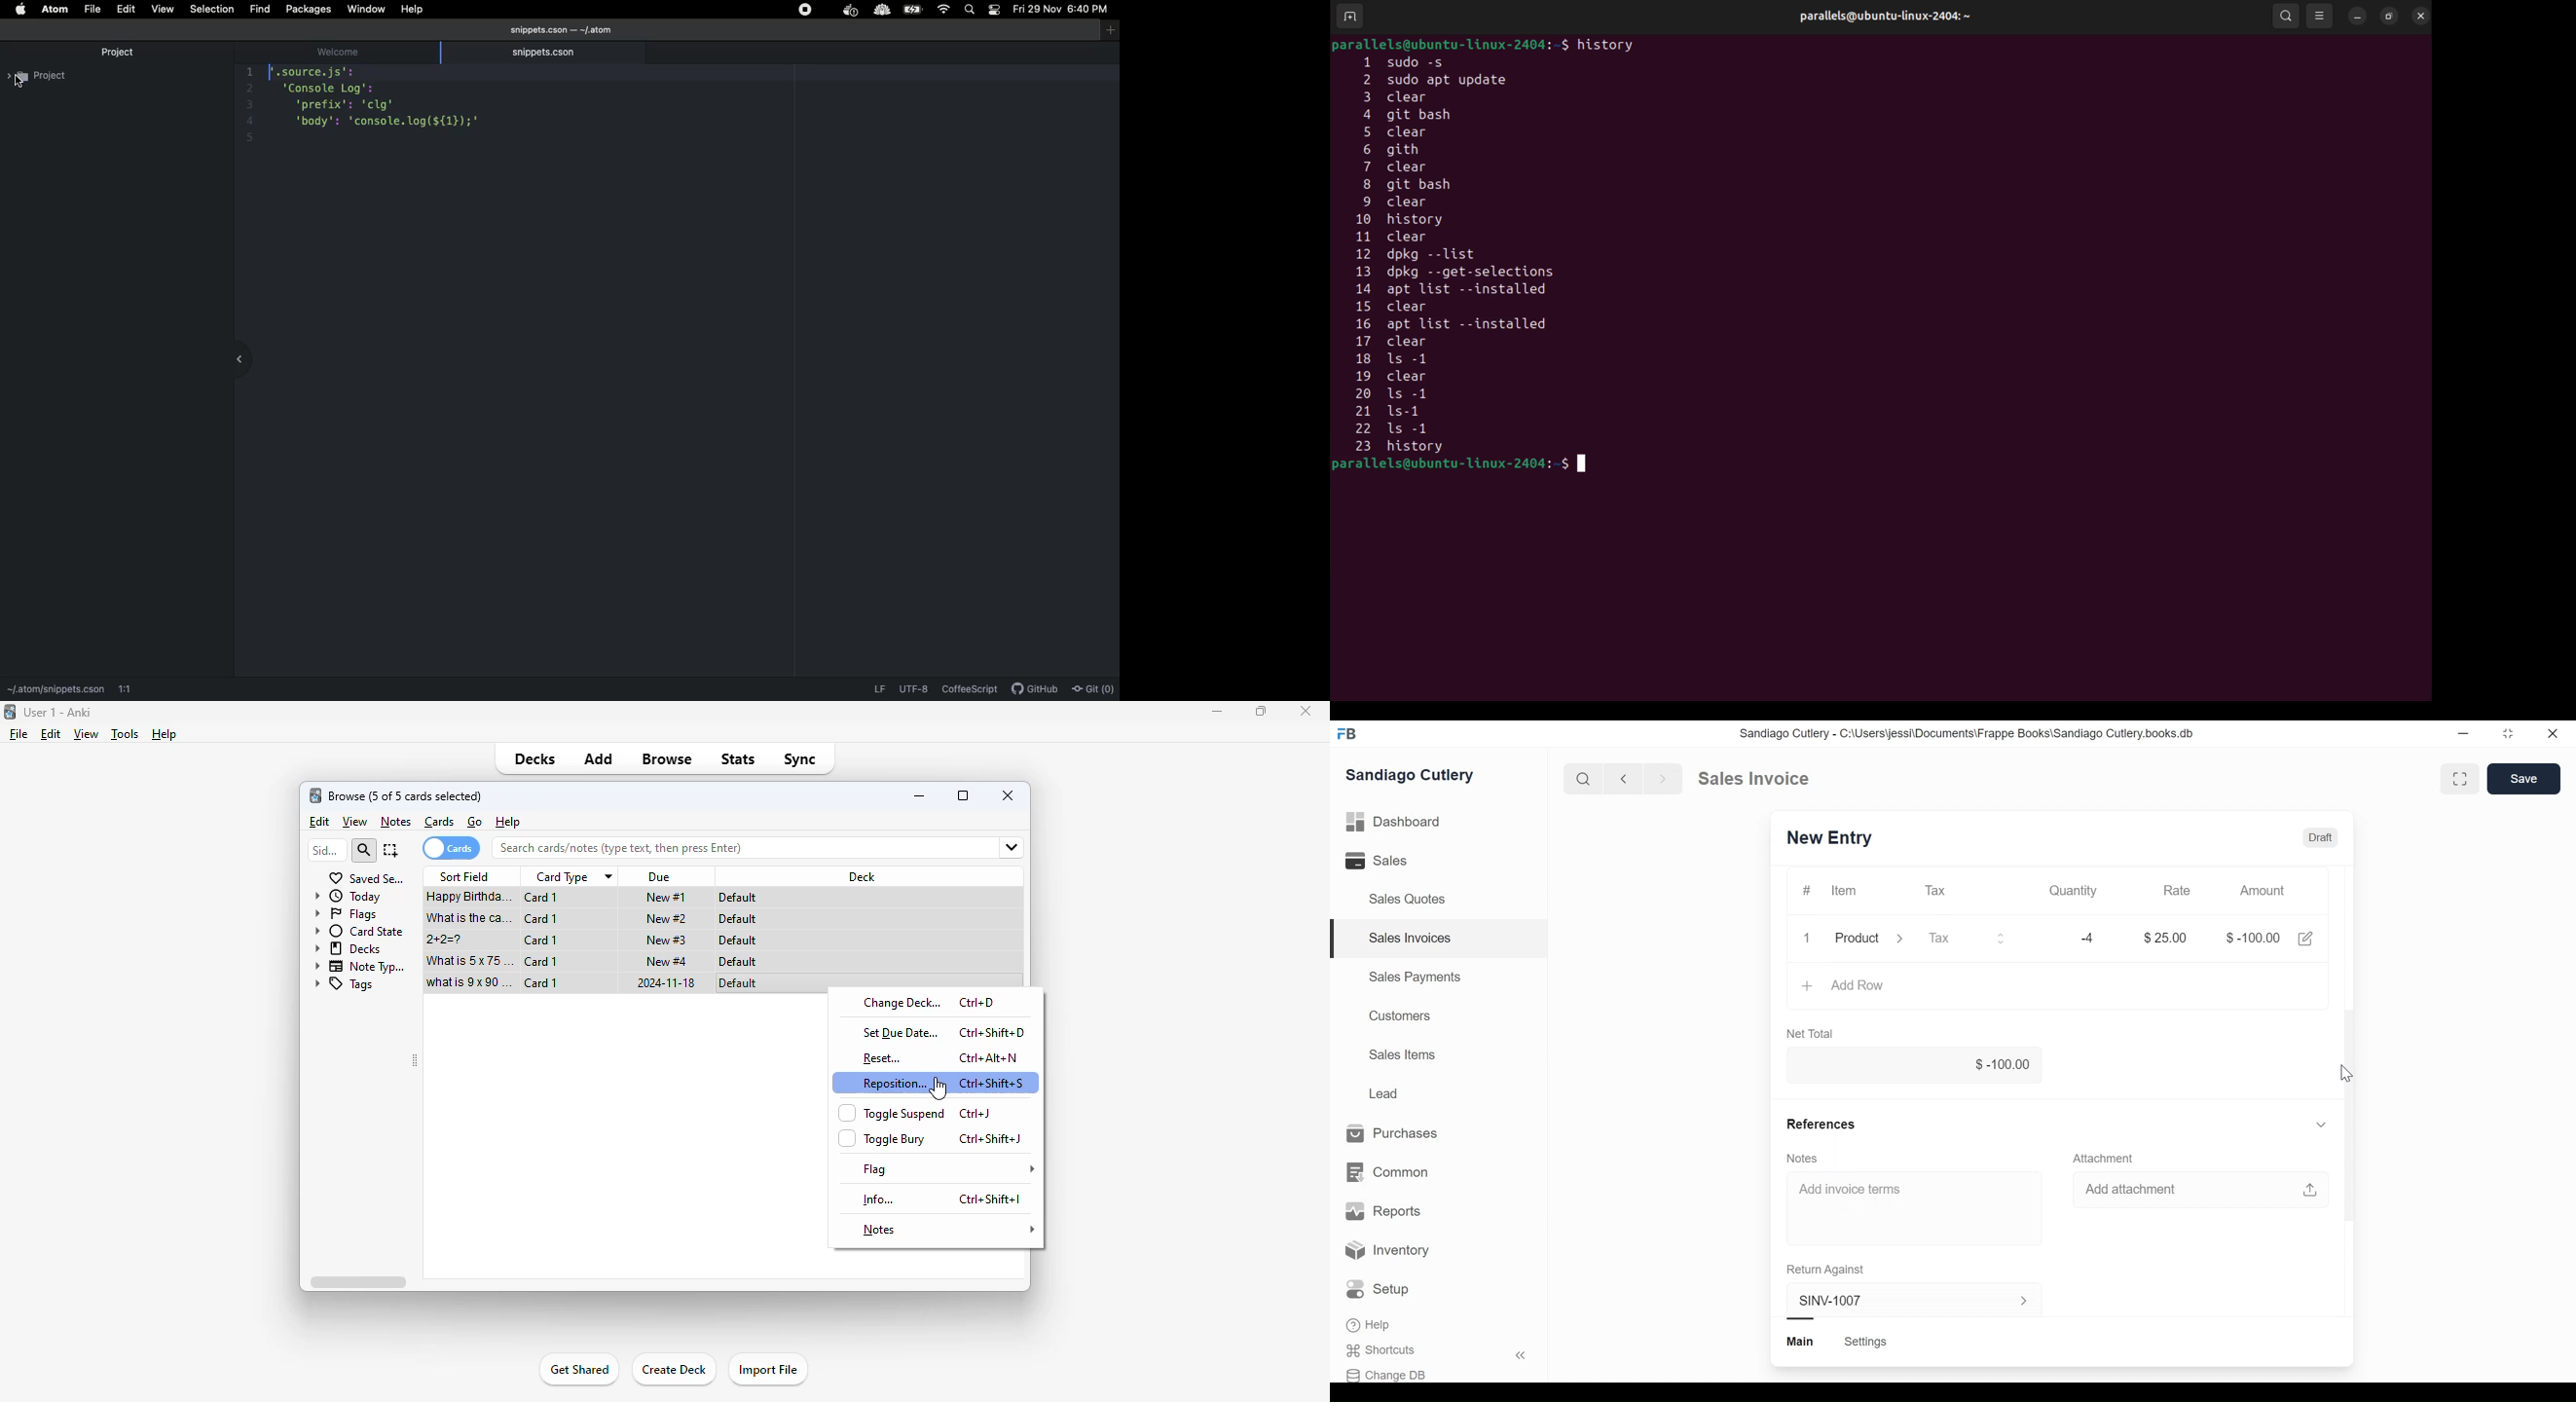 Image resolution: width=2576 pixels, height=1428 pixels. What do you see at coordinates (1393, 822) in the screenshot?
I see `Dashboard` at bounding box center [1393, 822].